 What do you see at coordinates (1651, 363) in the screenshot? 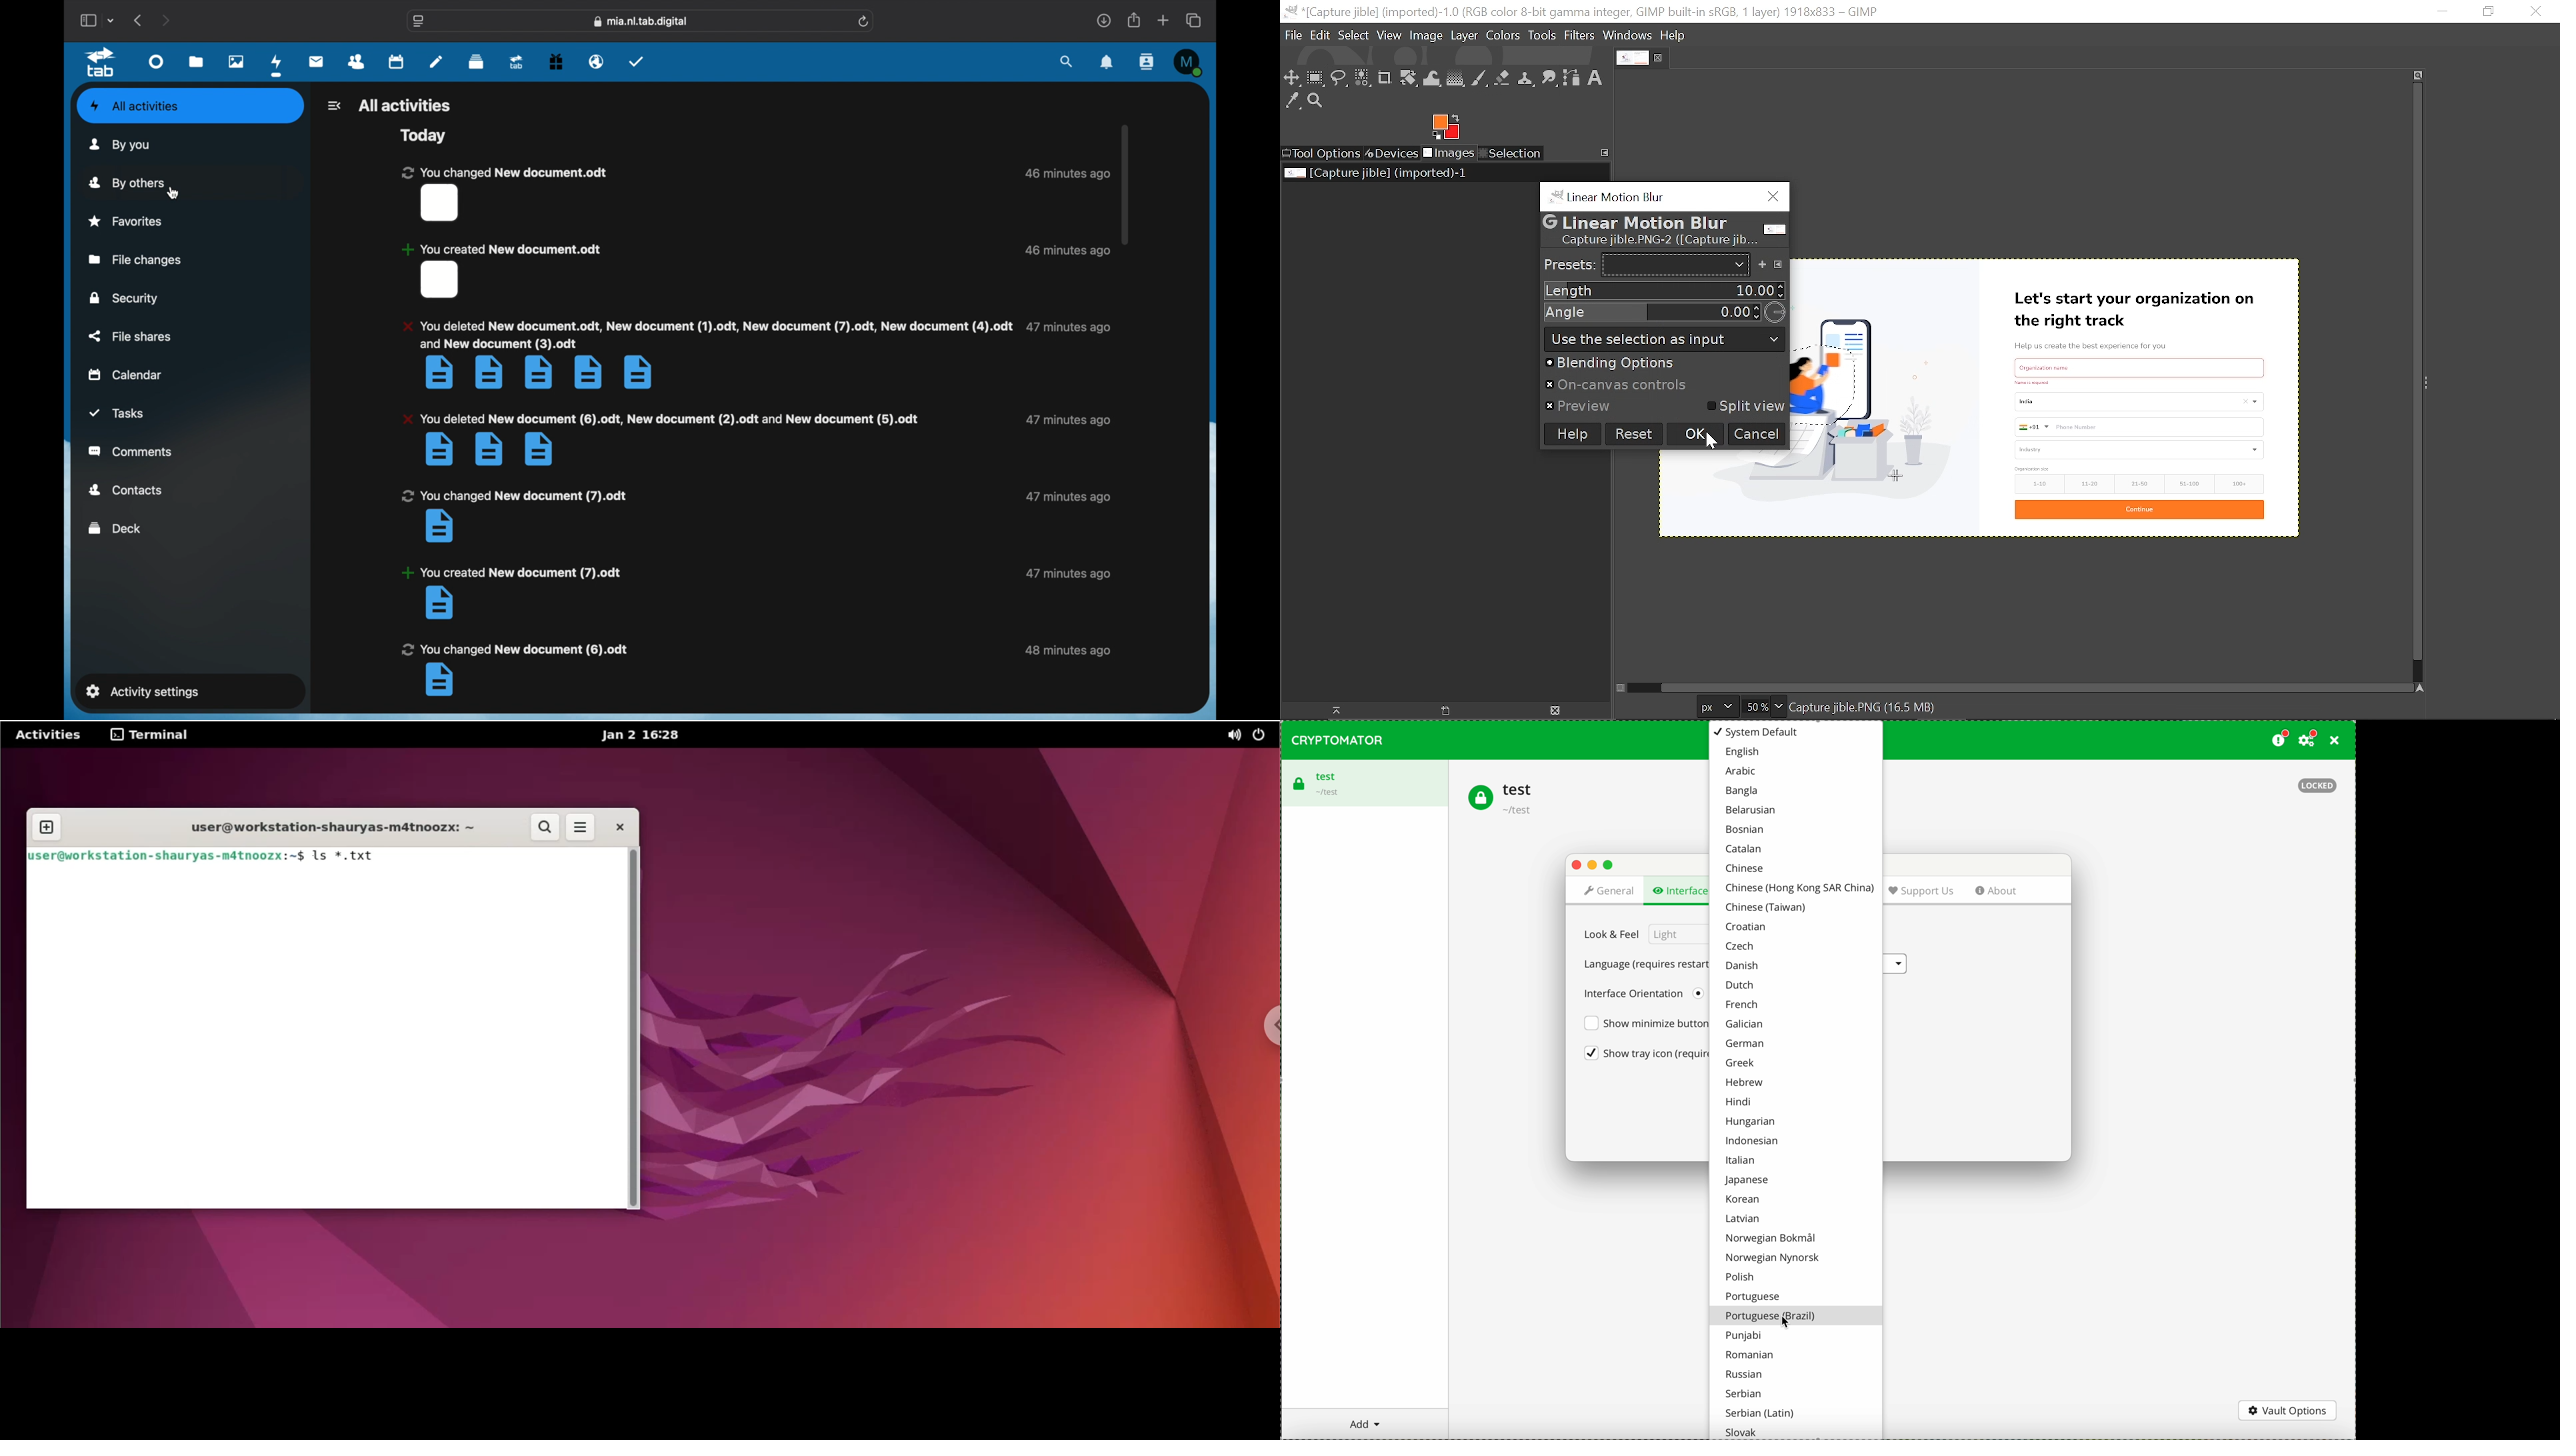
I see `Blending options` at bounding box center [1651, 363].